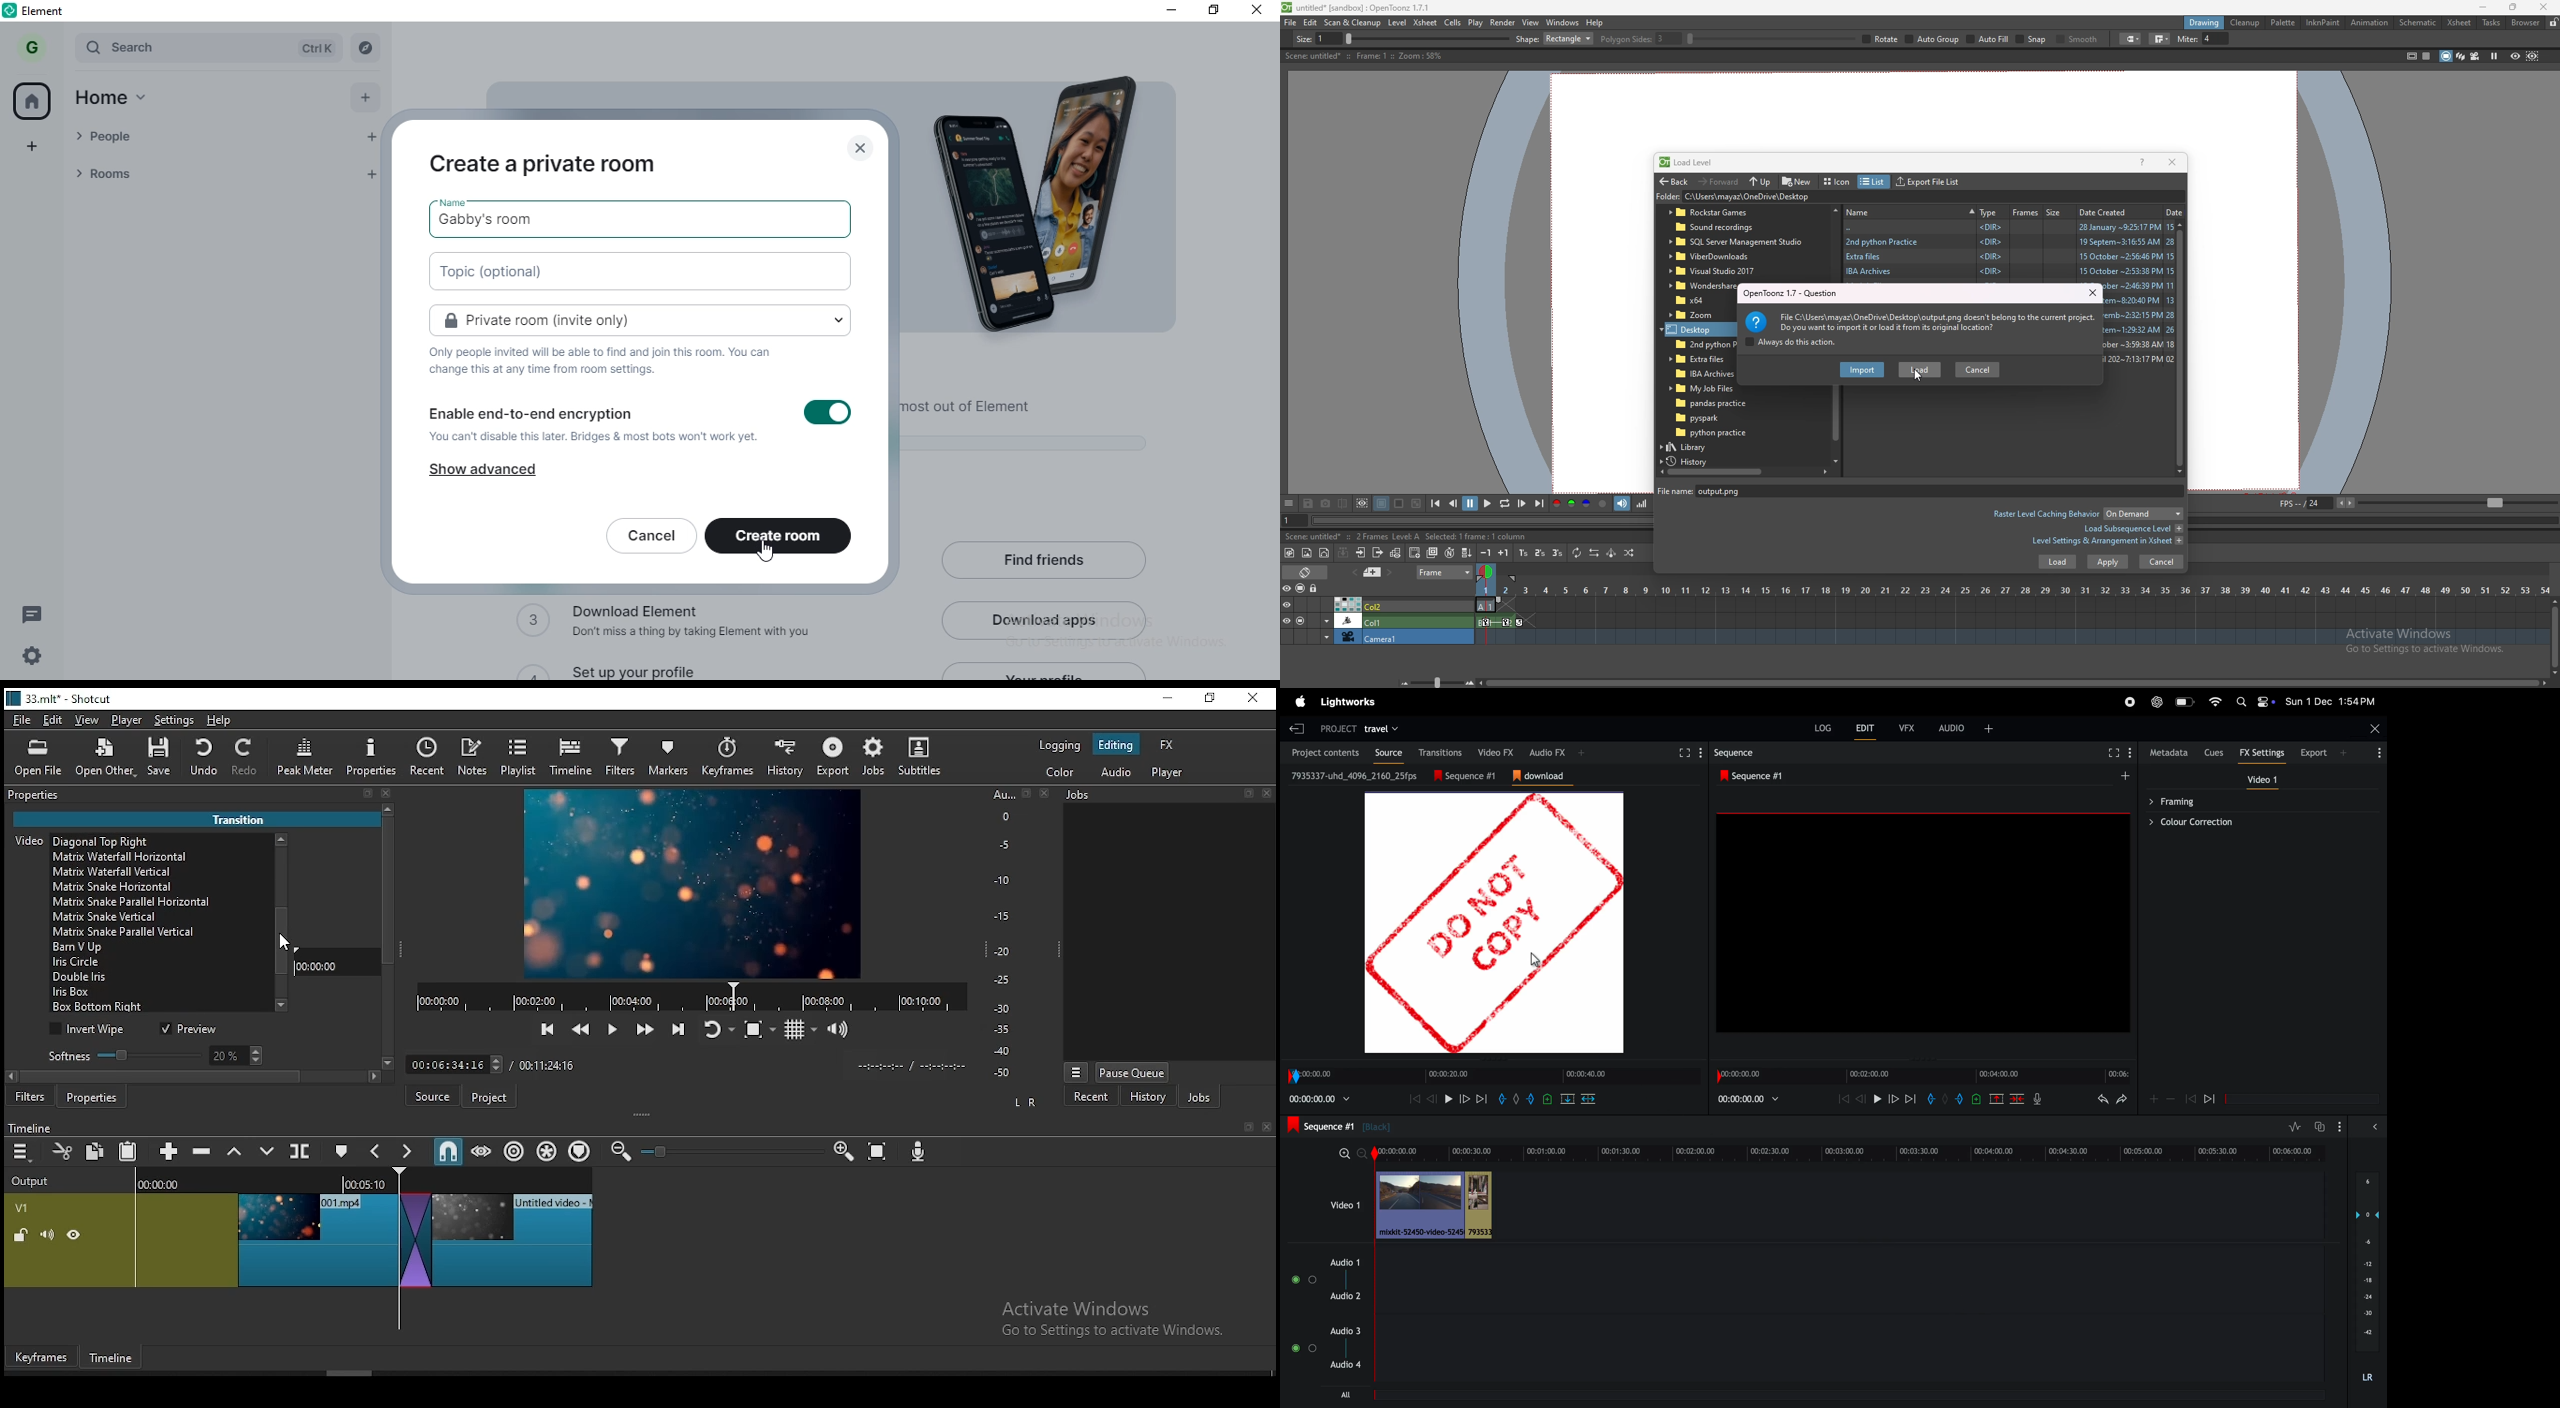  What do you see at coordinates (879, 1154) in the screenshot?
I see `zoom timeline to fit` at bounding box center [879, 1154].